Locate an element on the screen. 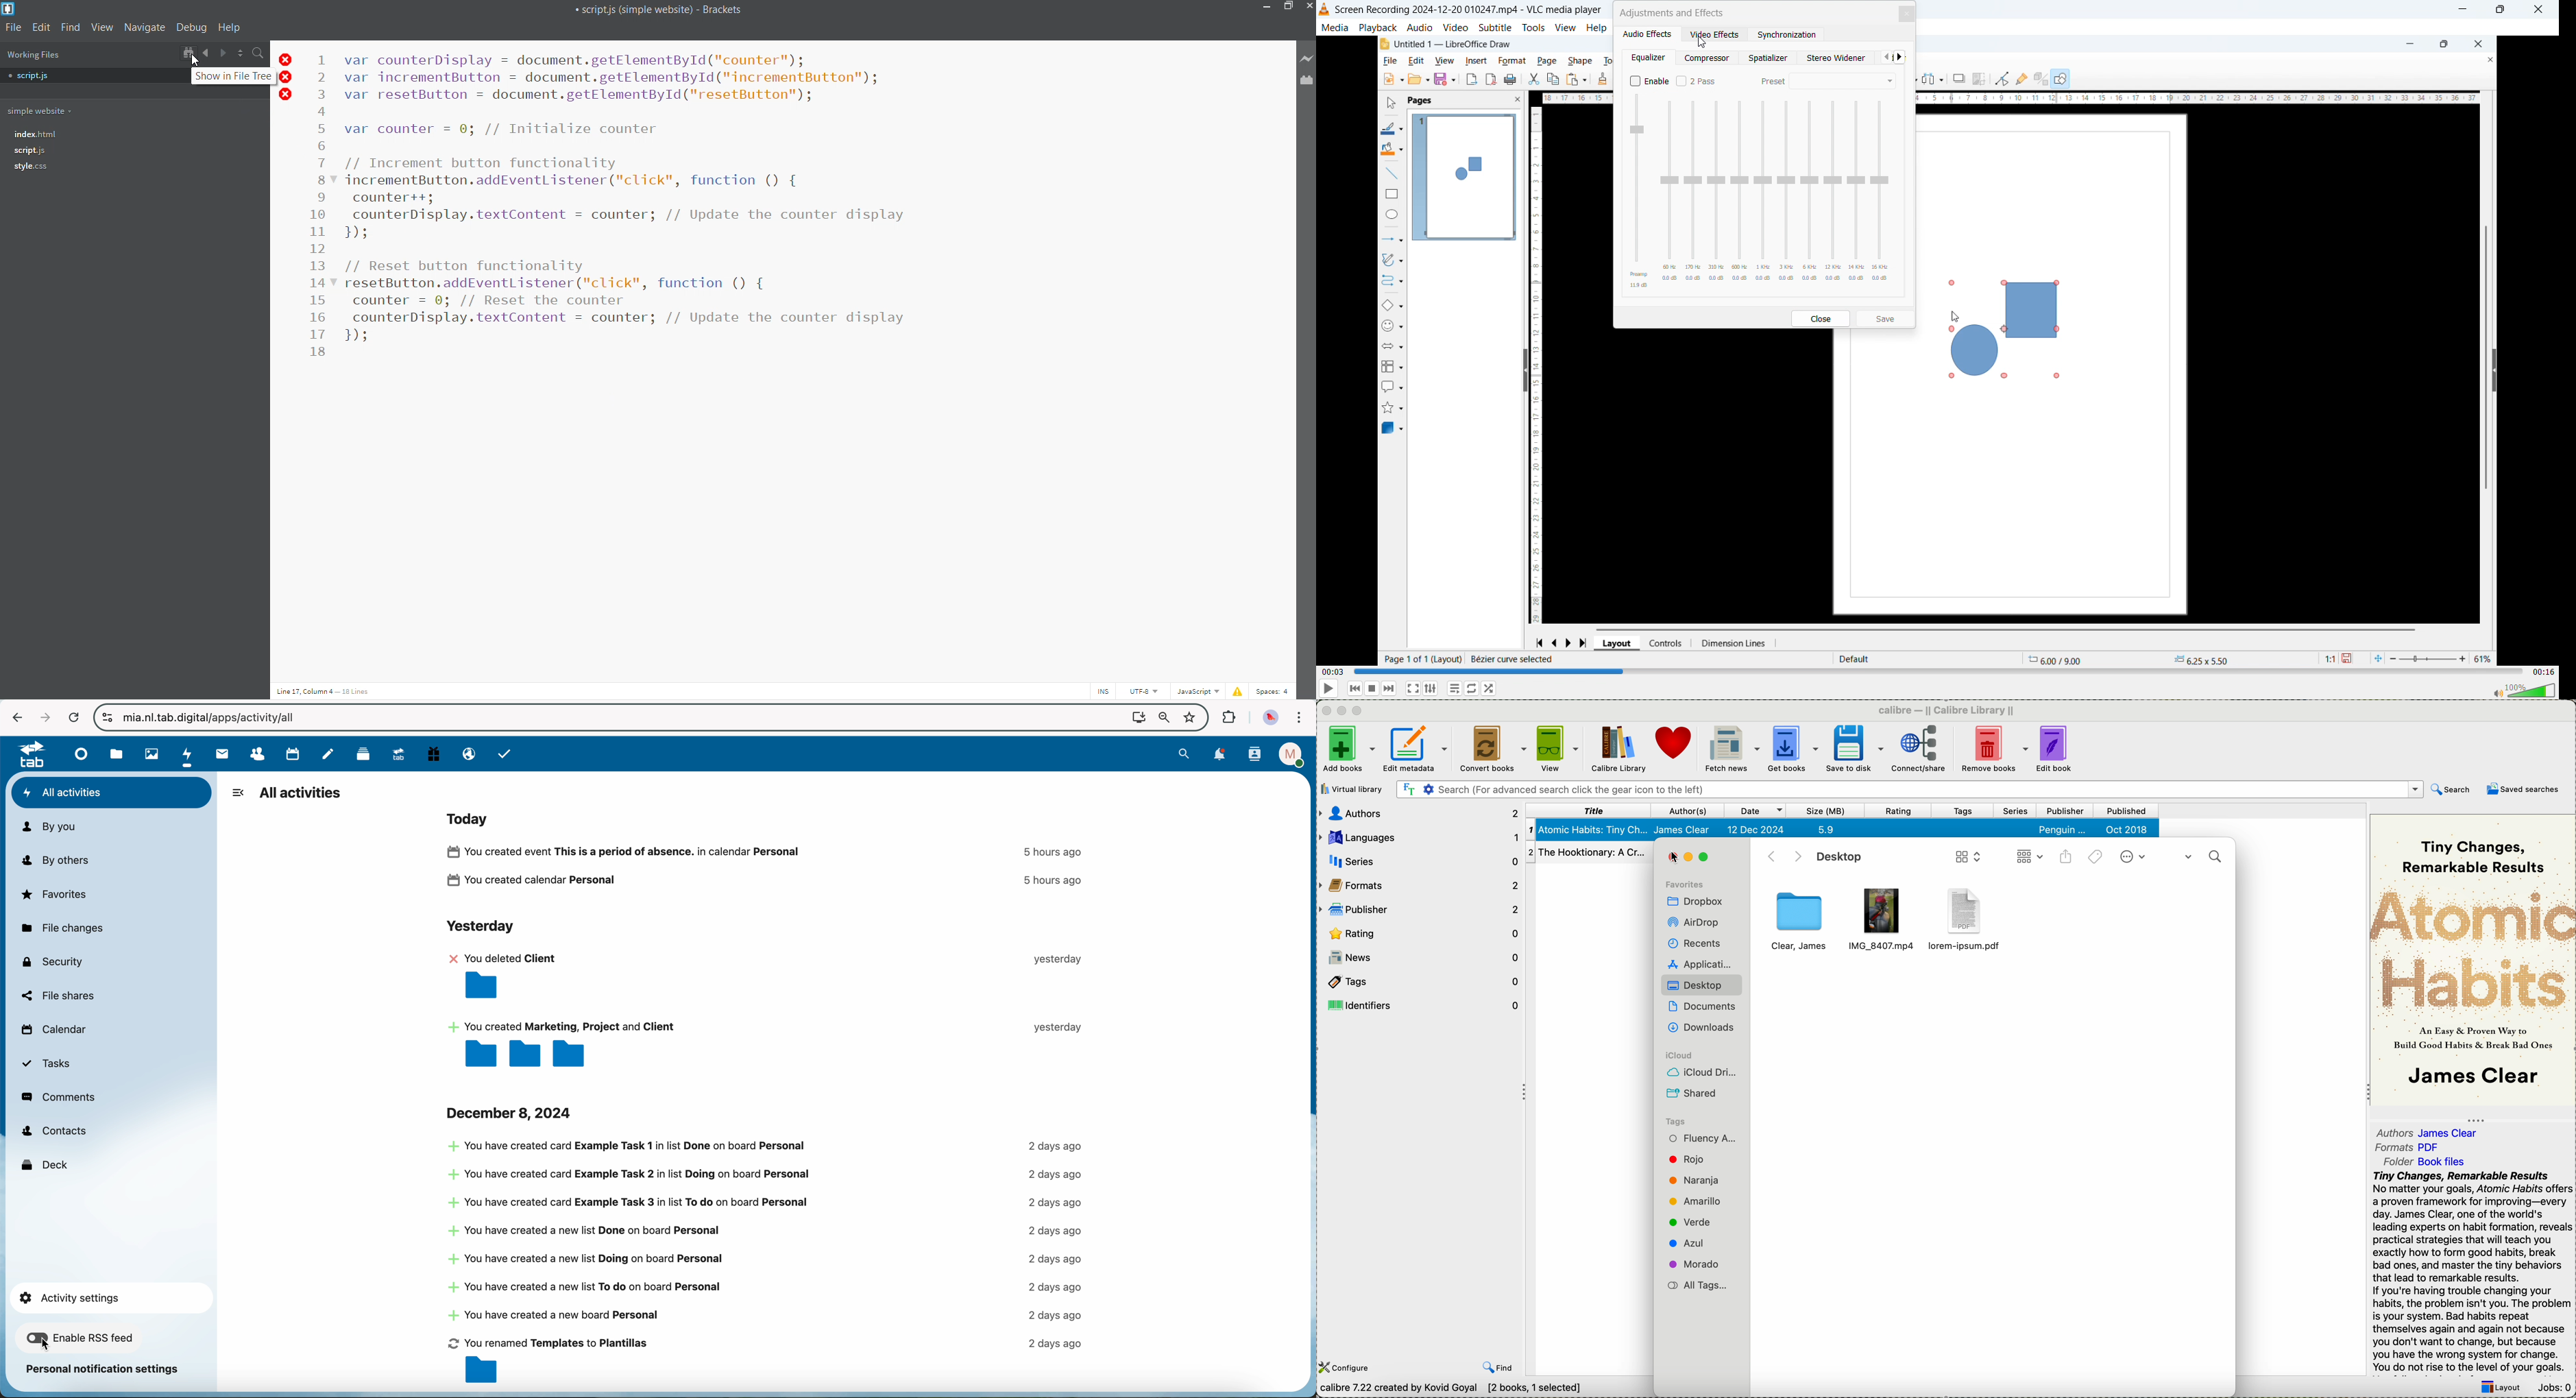 The height and width of the screenshot is (1400, 2576). close program is located at coordinates (1324, 710).